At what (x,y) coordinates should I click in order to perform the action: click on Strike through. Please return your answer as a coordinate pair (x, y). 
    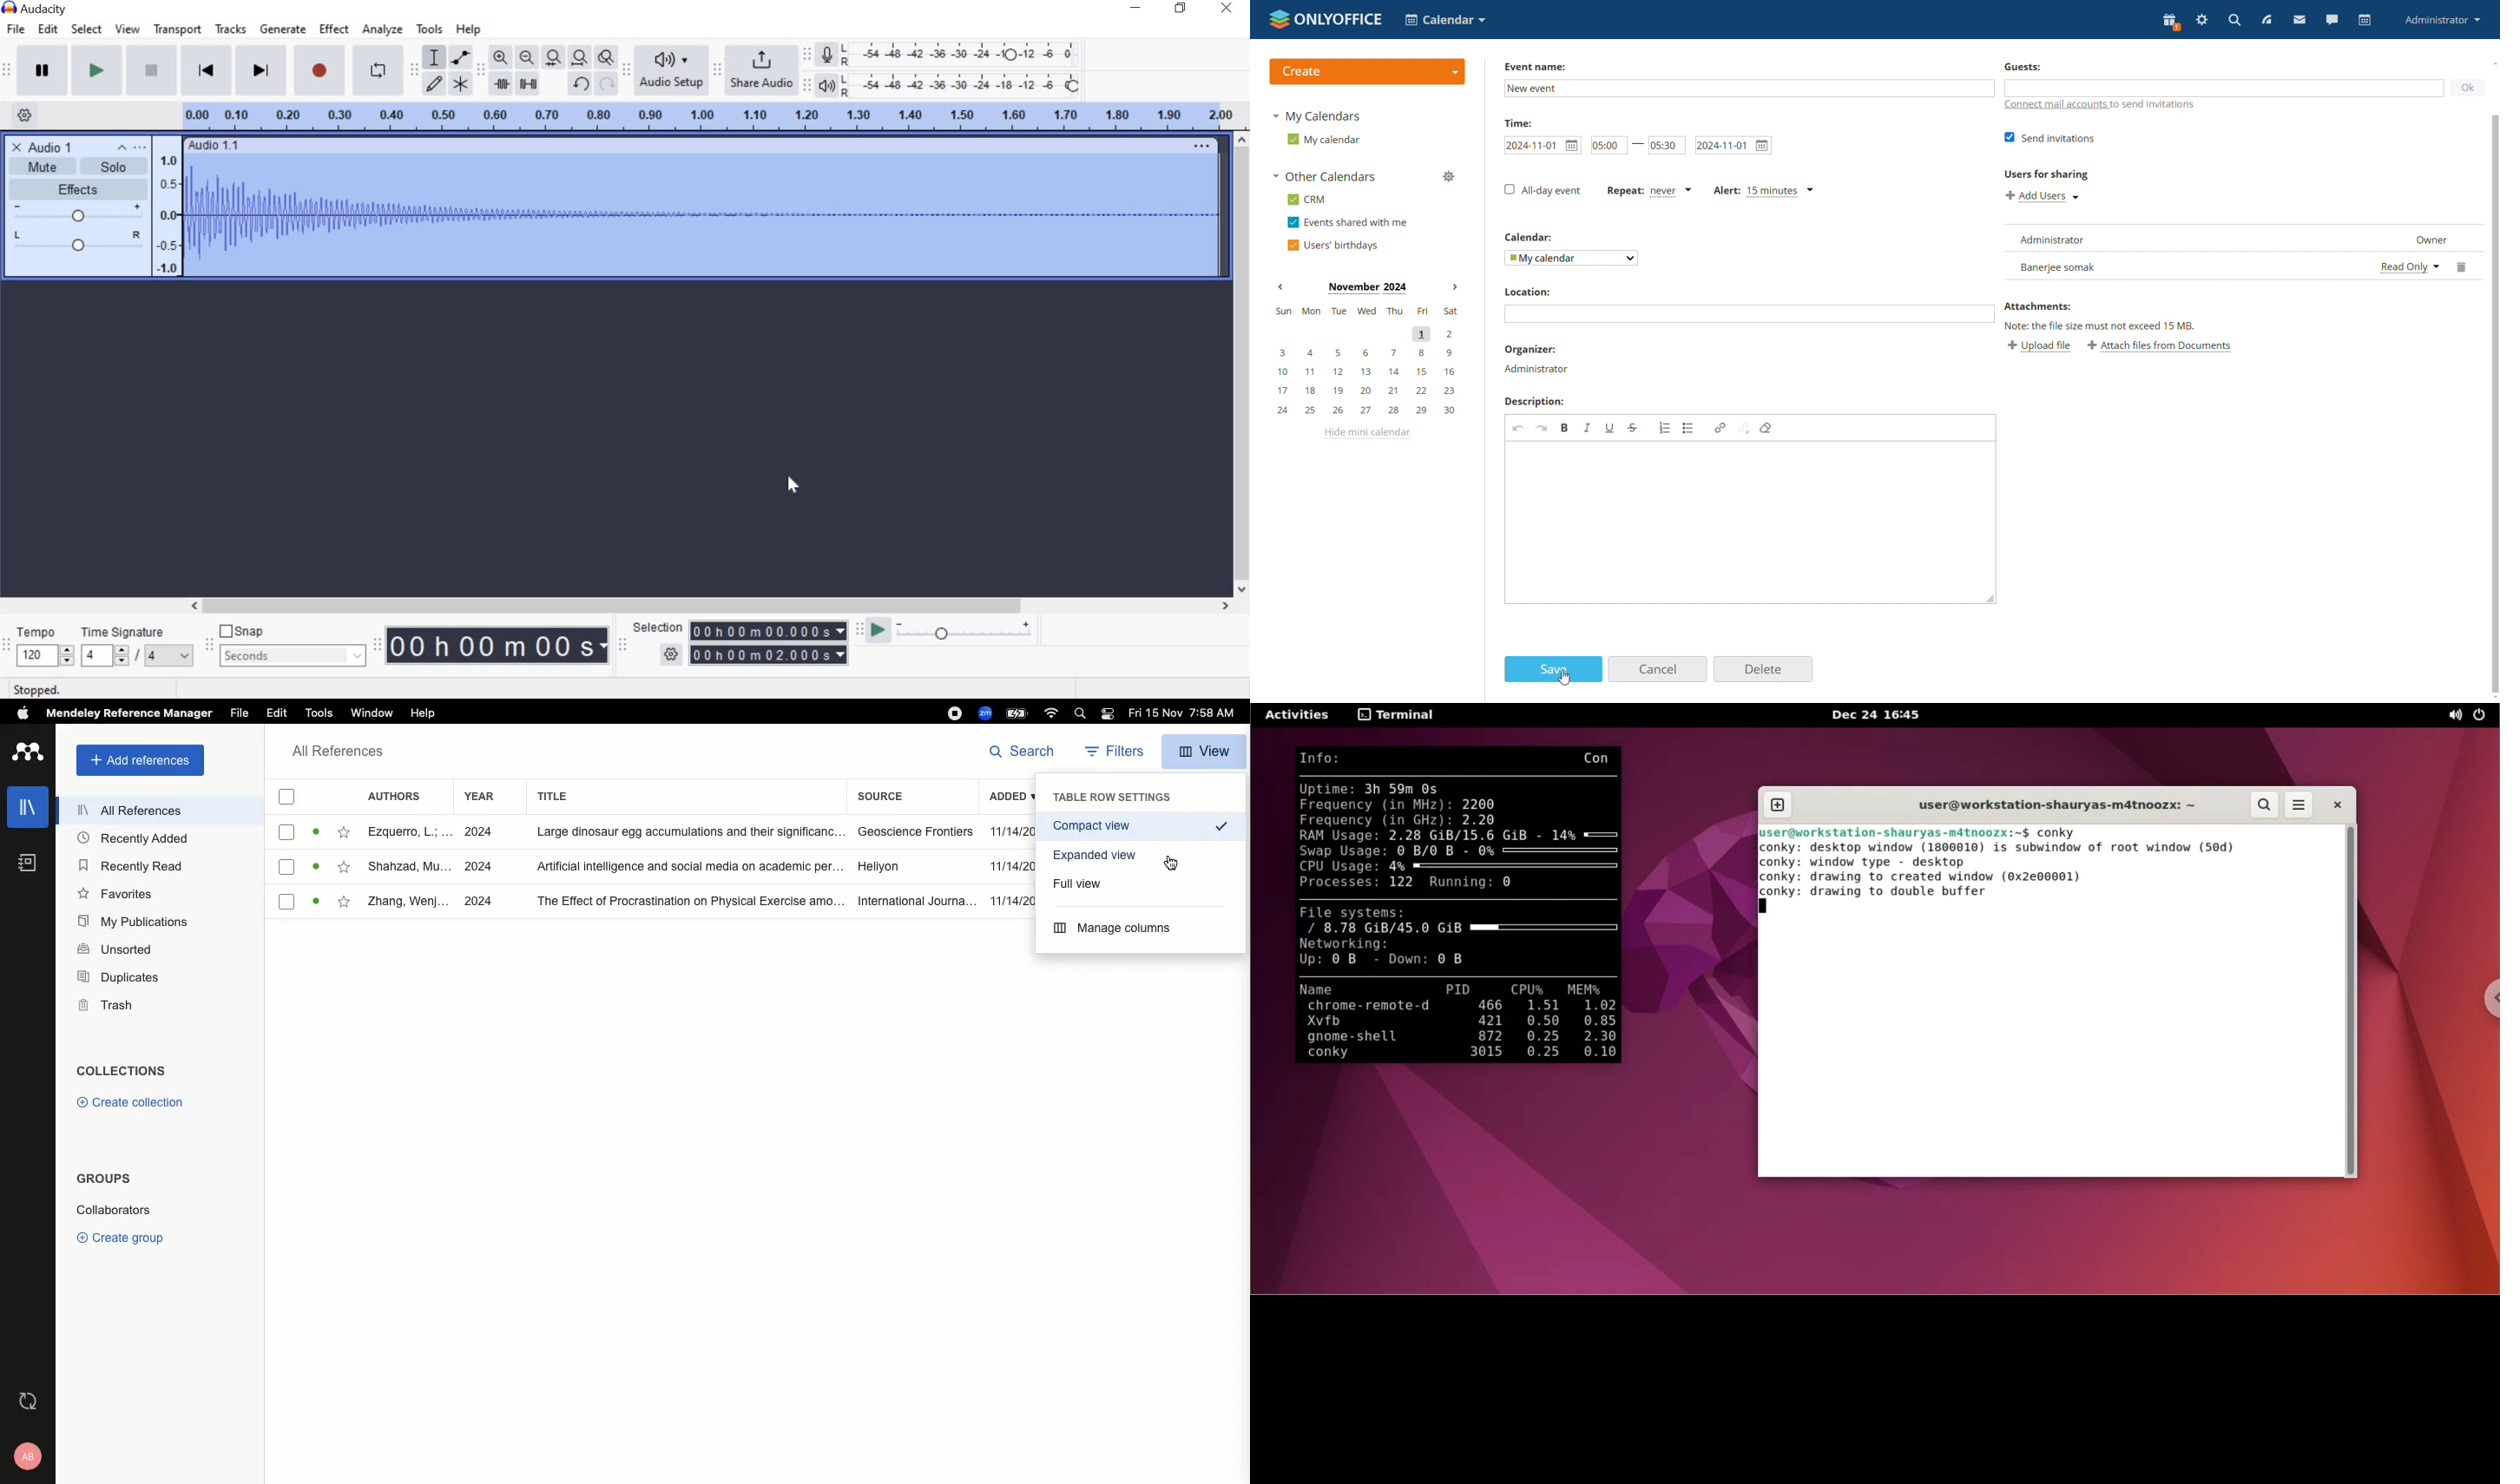
    Looking at the image, I should click on (1634, 428).